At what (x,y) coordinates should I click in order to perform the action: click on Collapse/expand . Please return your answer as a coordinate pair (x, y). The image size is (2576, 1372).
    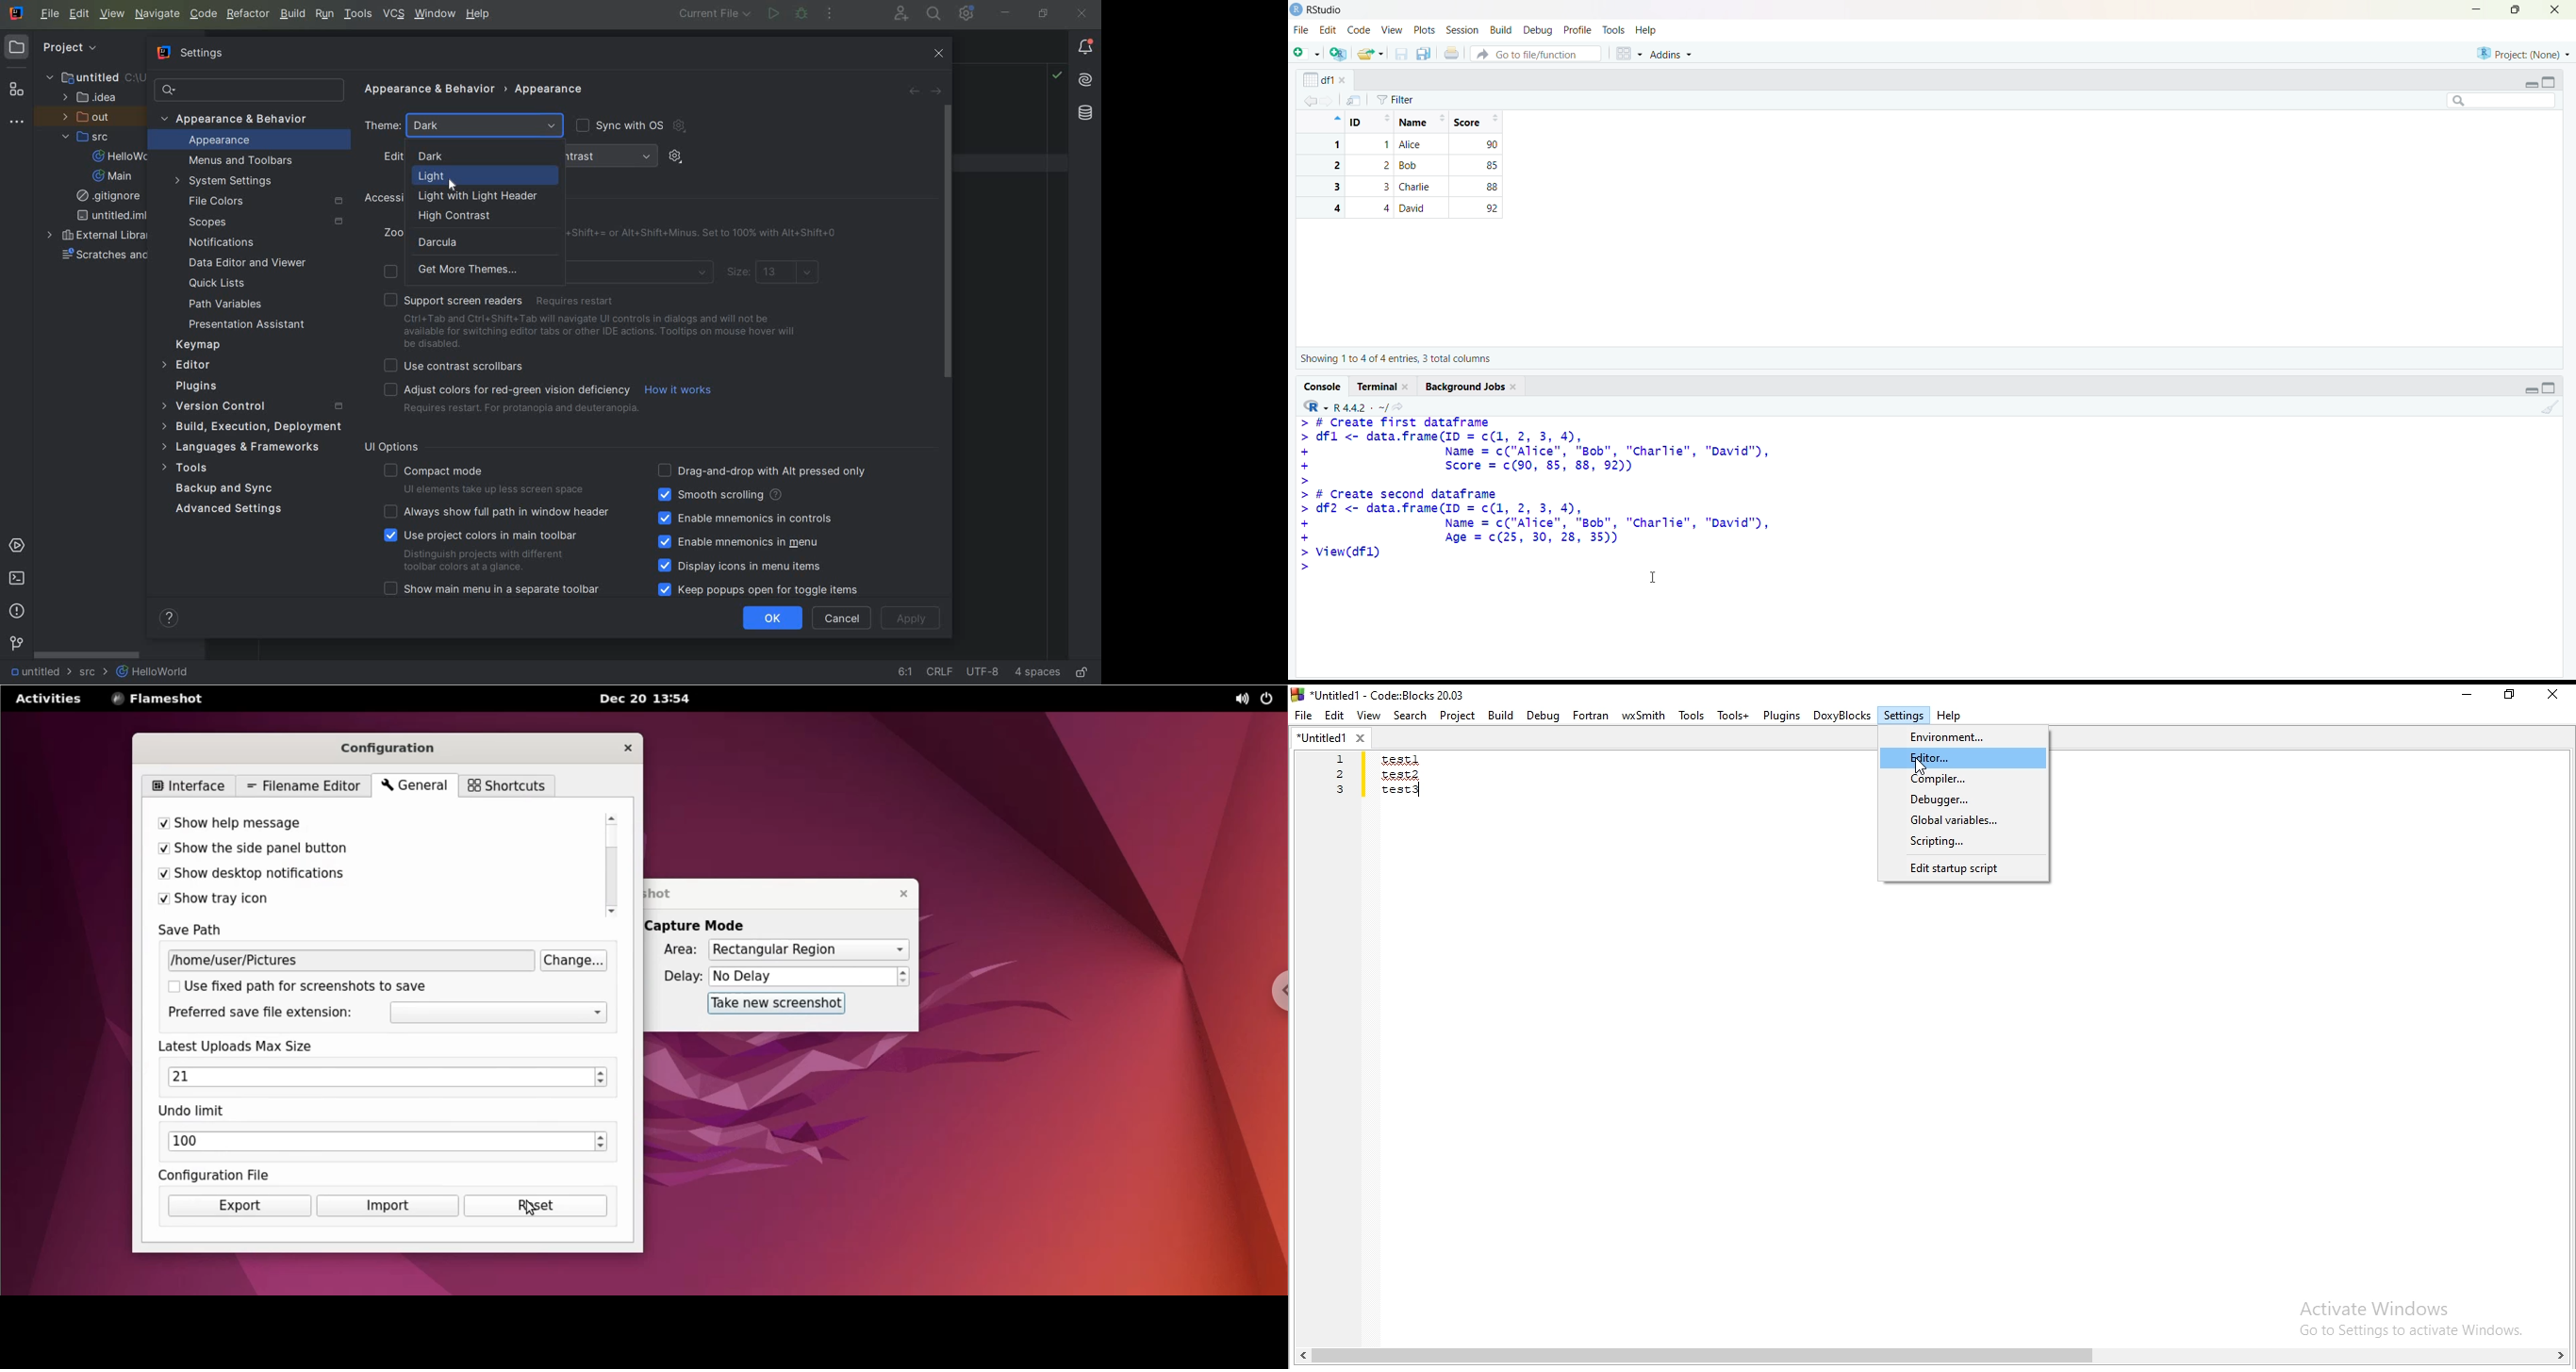
    Looking at the image, I should click on (2531, 390).